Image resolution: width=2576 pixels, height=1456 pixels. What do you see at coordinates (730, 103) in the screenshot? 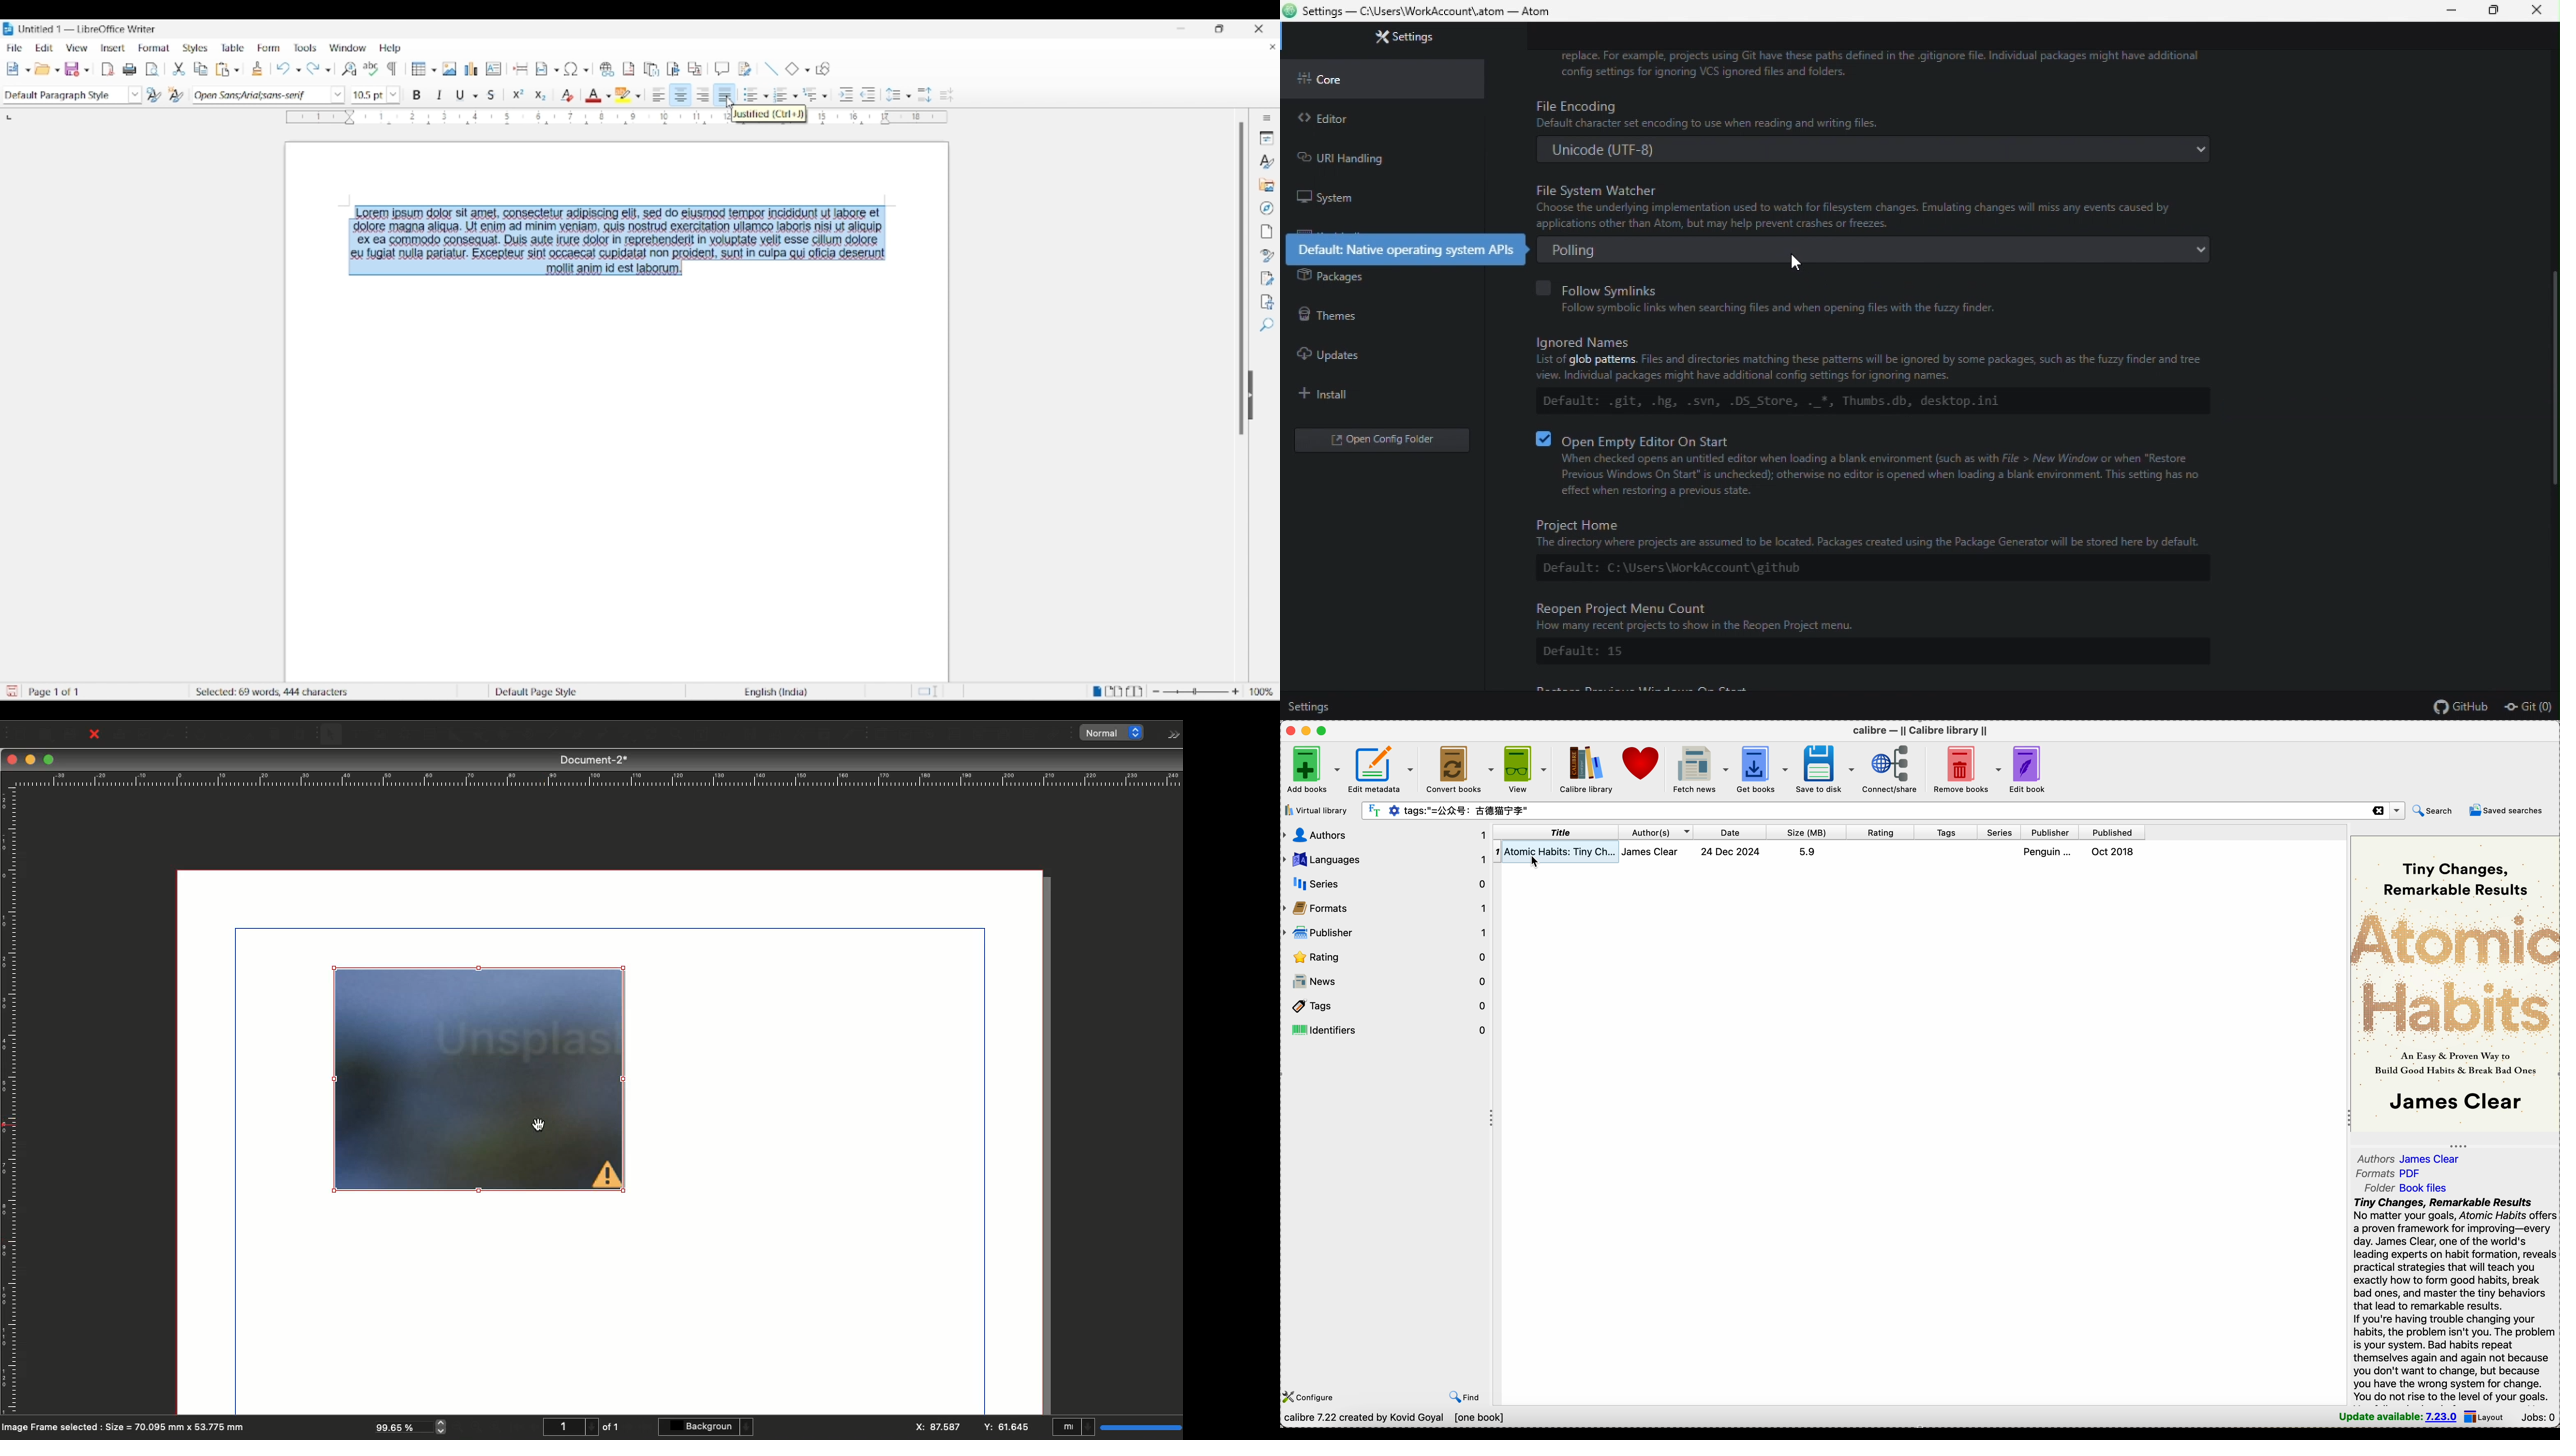
I see `cursor` at bounding box center [730, 103].